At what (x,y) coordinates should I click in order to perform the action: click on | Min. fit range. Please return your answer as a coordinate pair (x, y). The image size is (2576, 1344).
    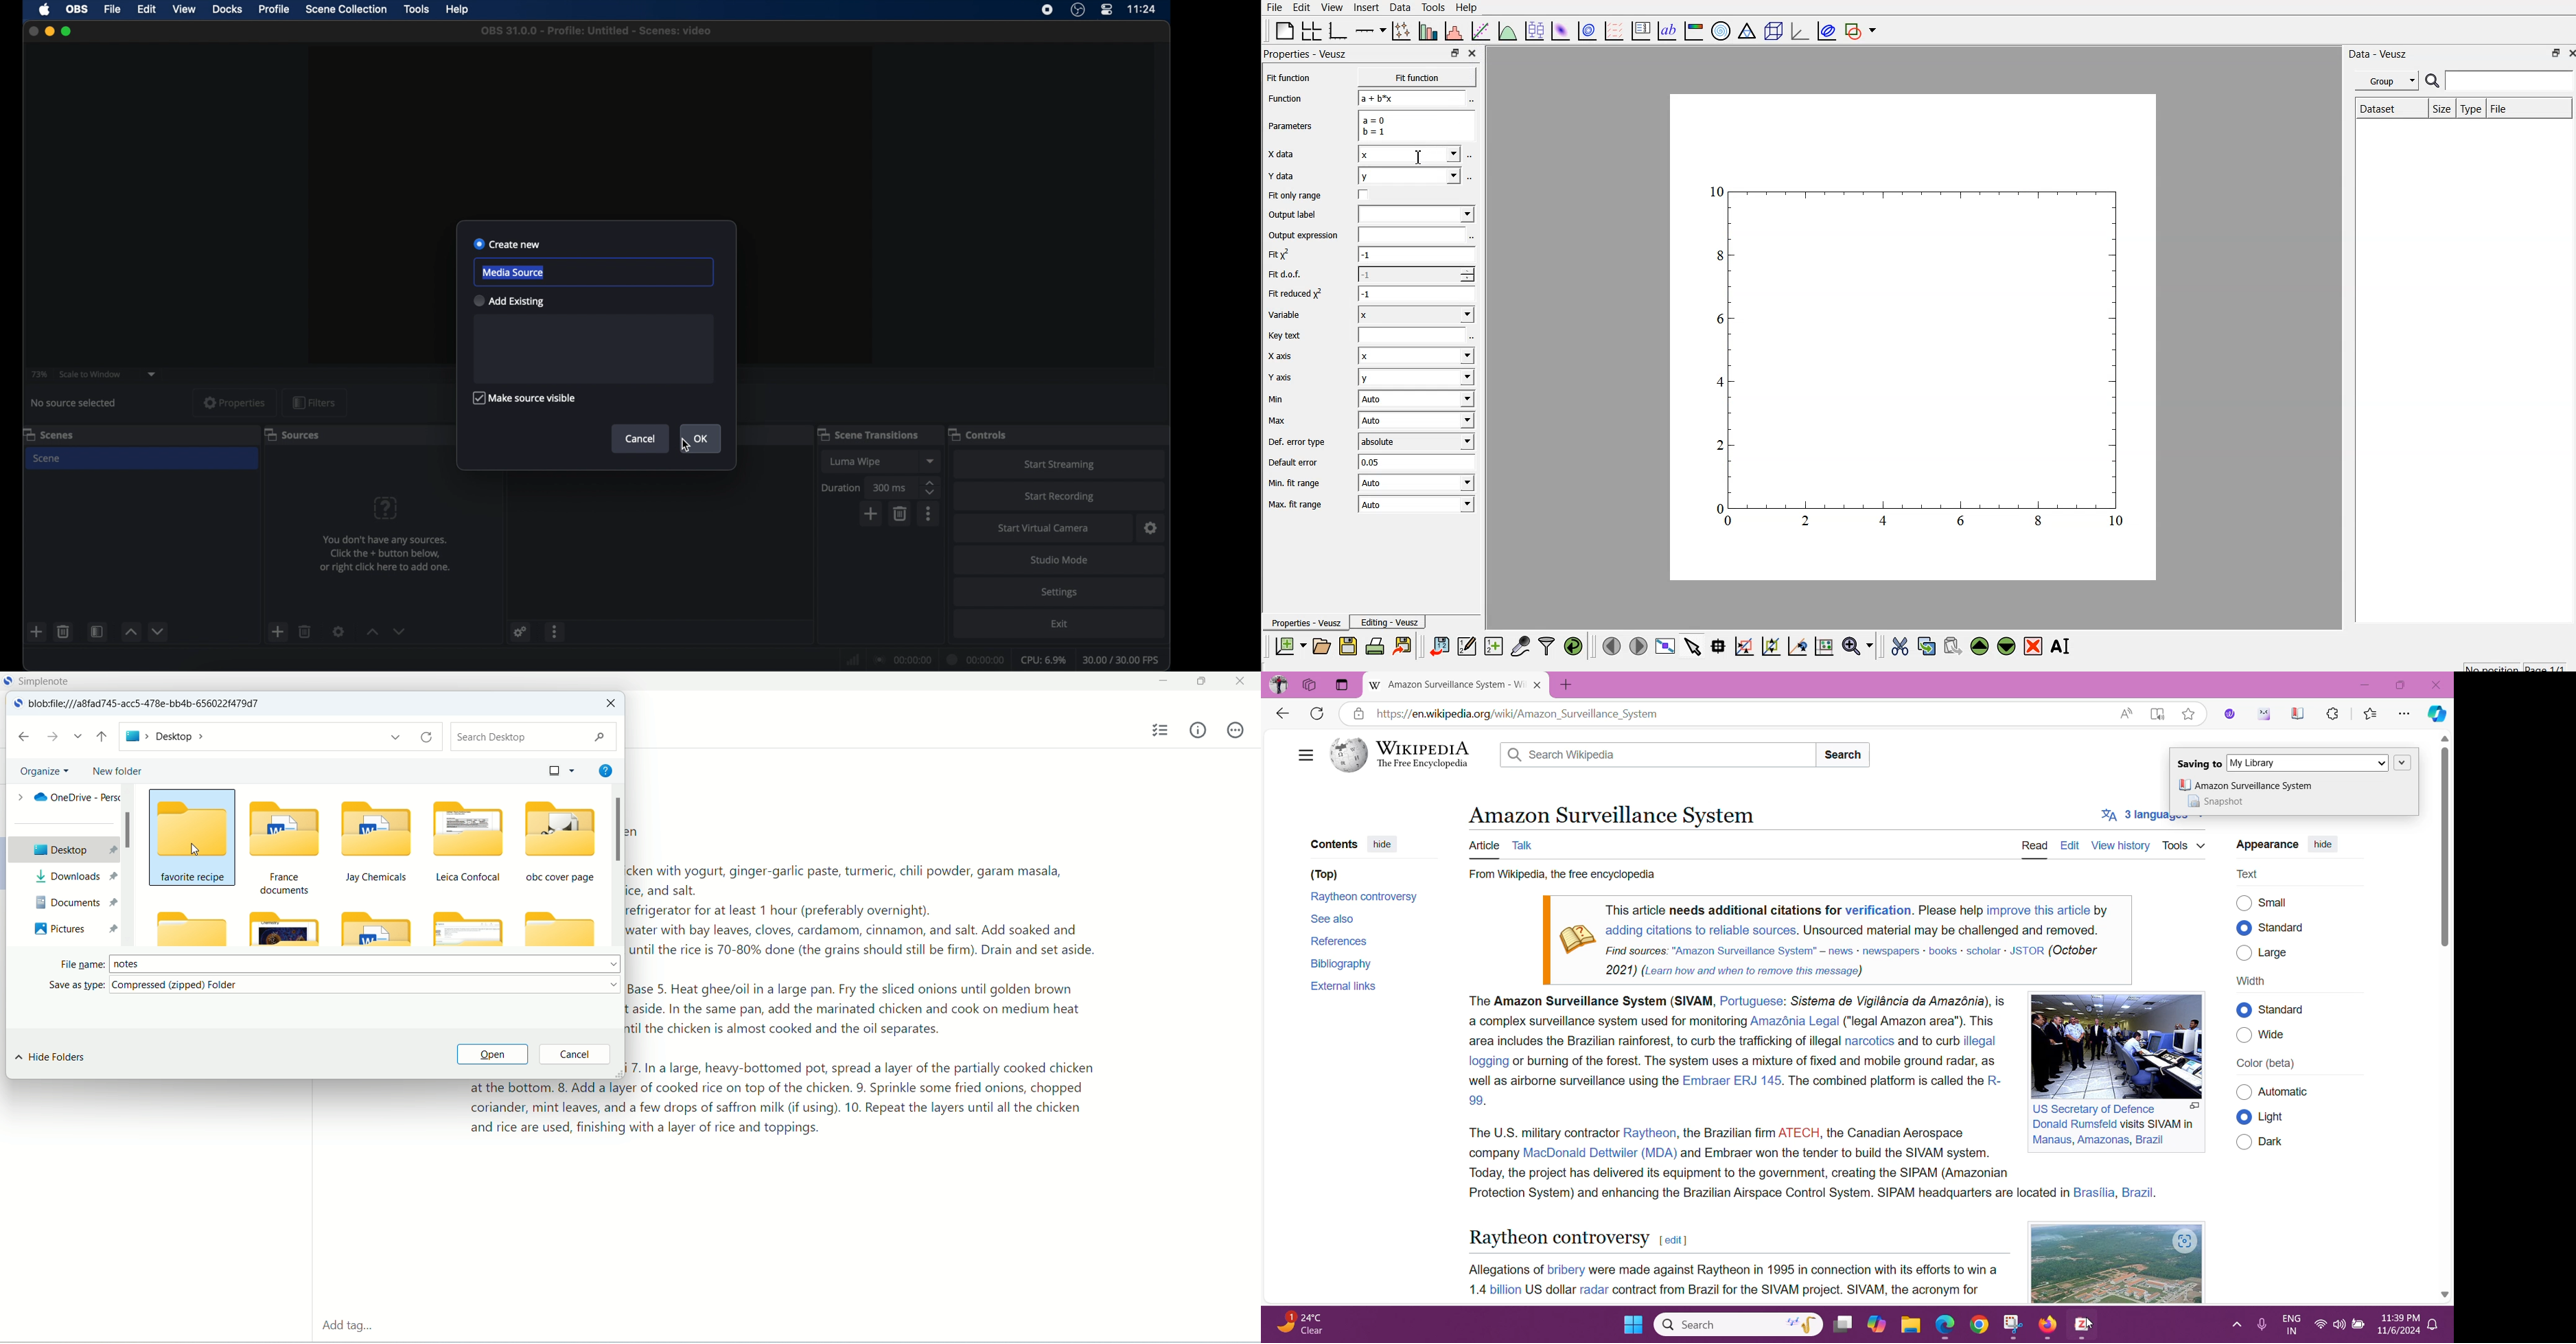
    Looking at the image, I should click on (1295, 483).